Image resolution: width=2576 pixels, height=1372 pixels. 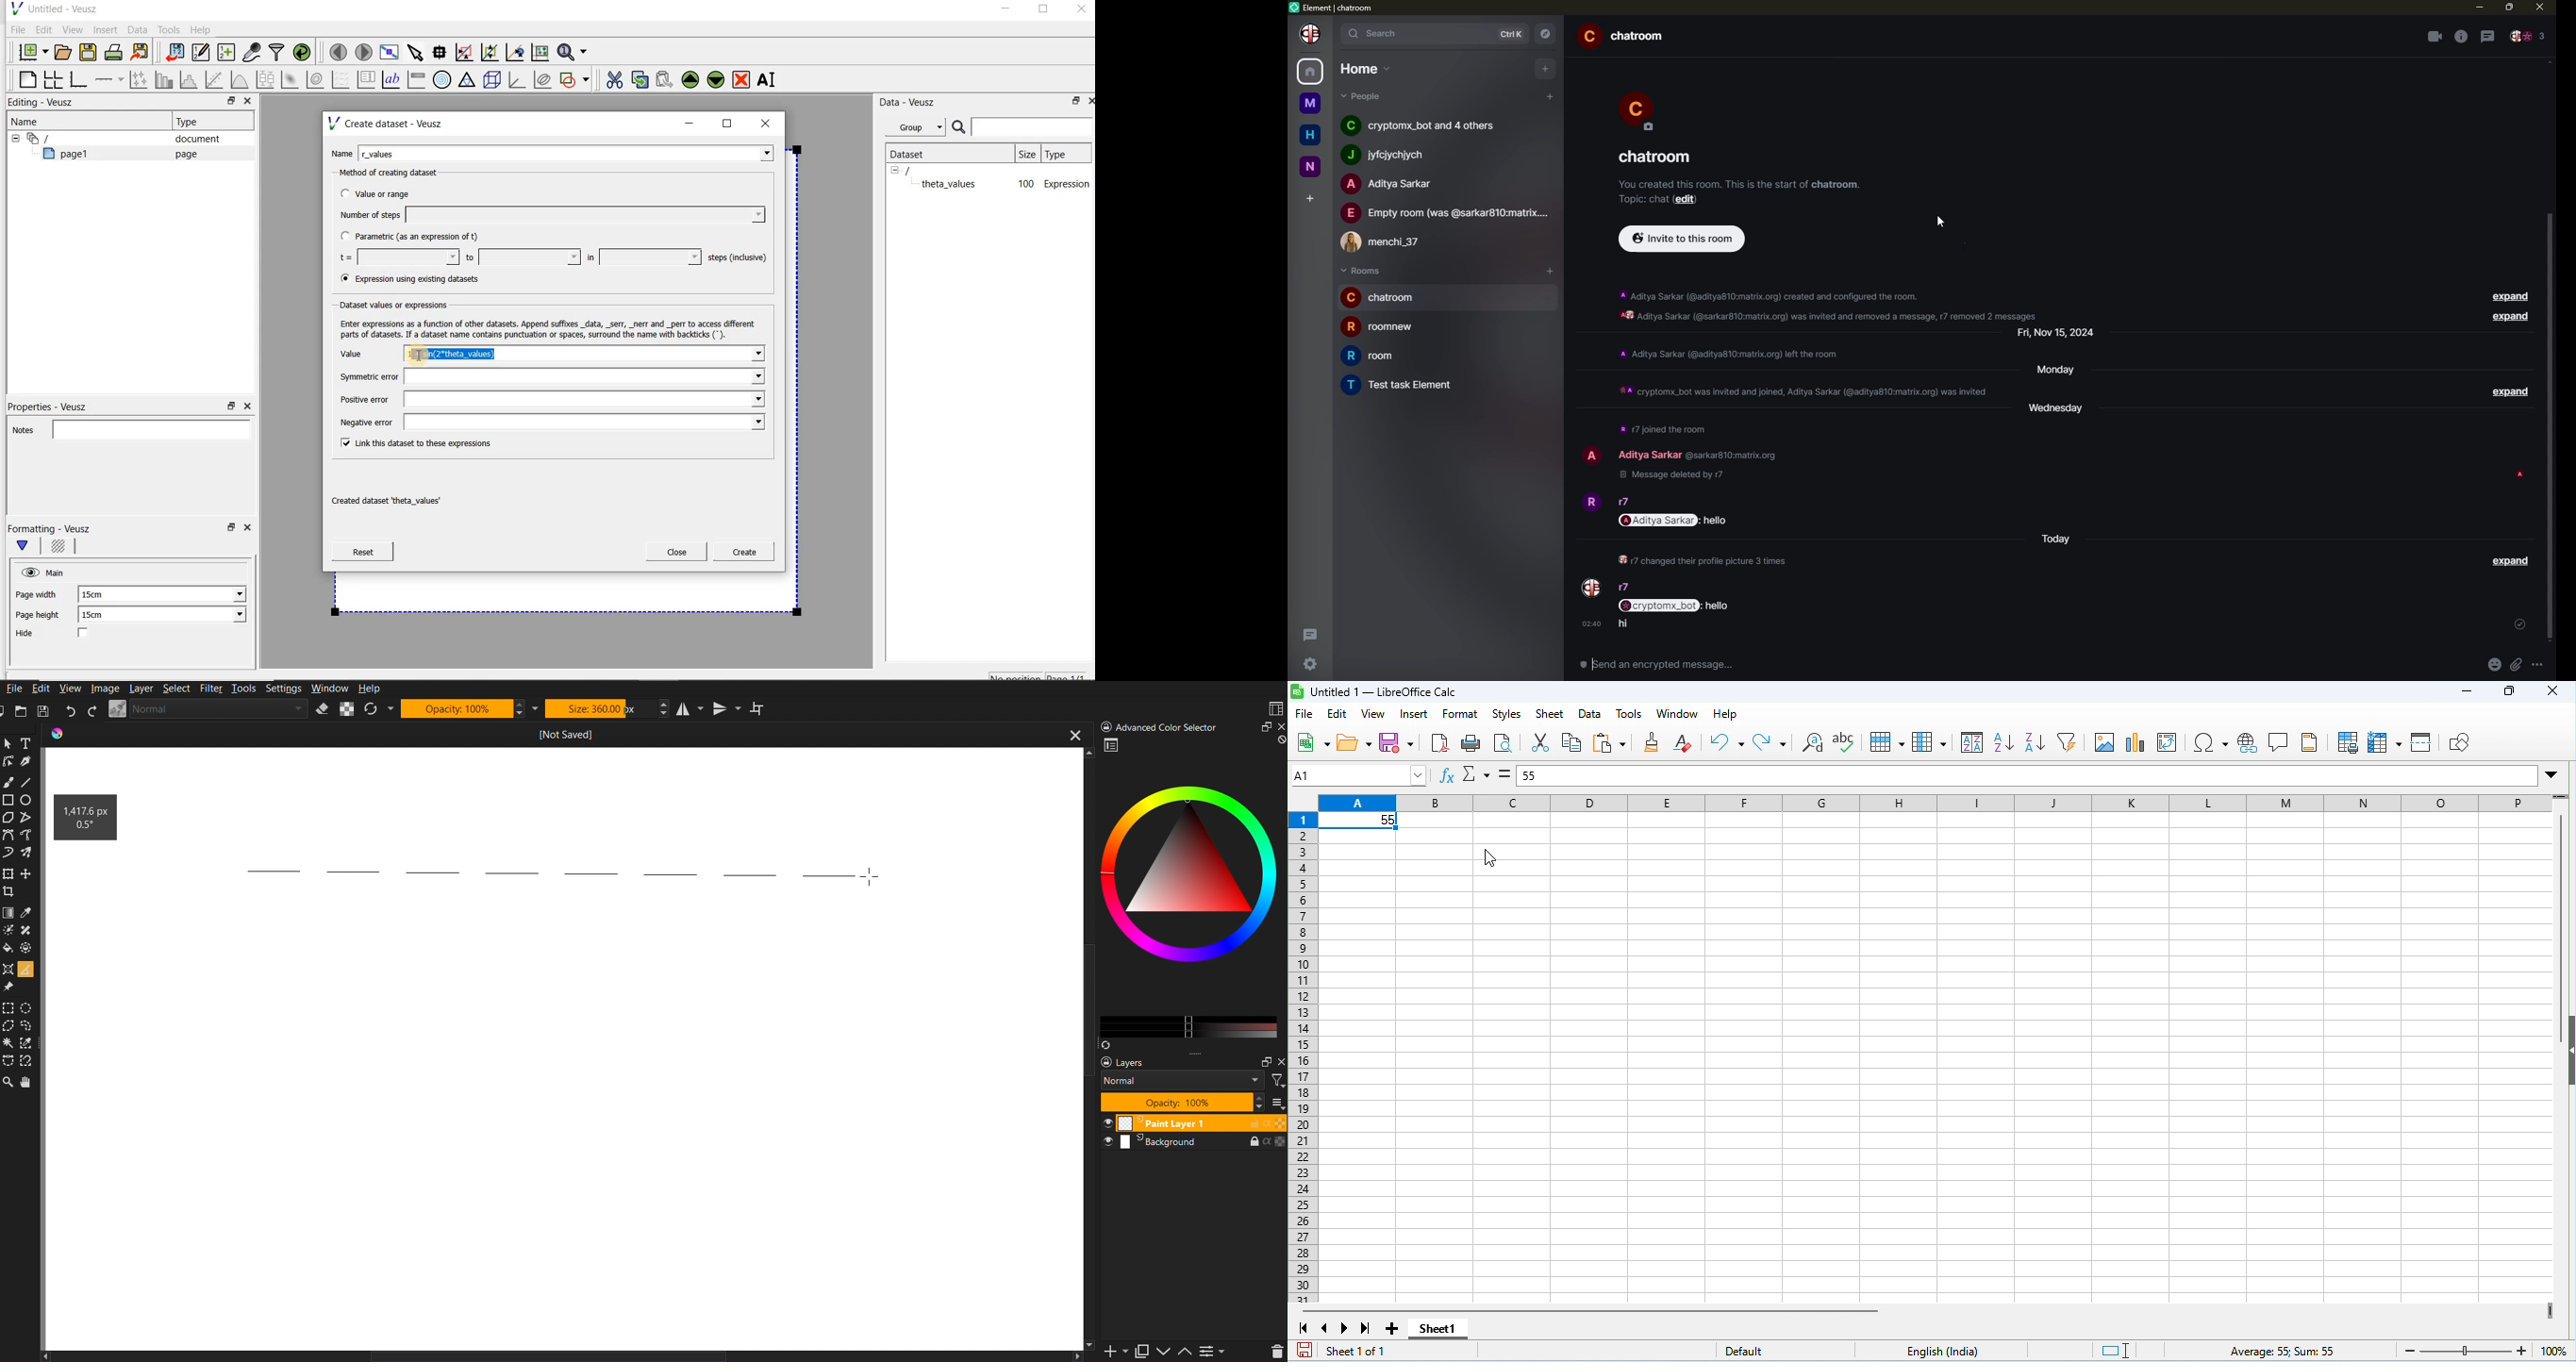 I want to click on profile, so click(x=1645, y=110).